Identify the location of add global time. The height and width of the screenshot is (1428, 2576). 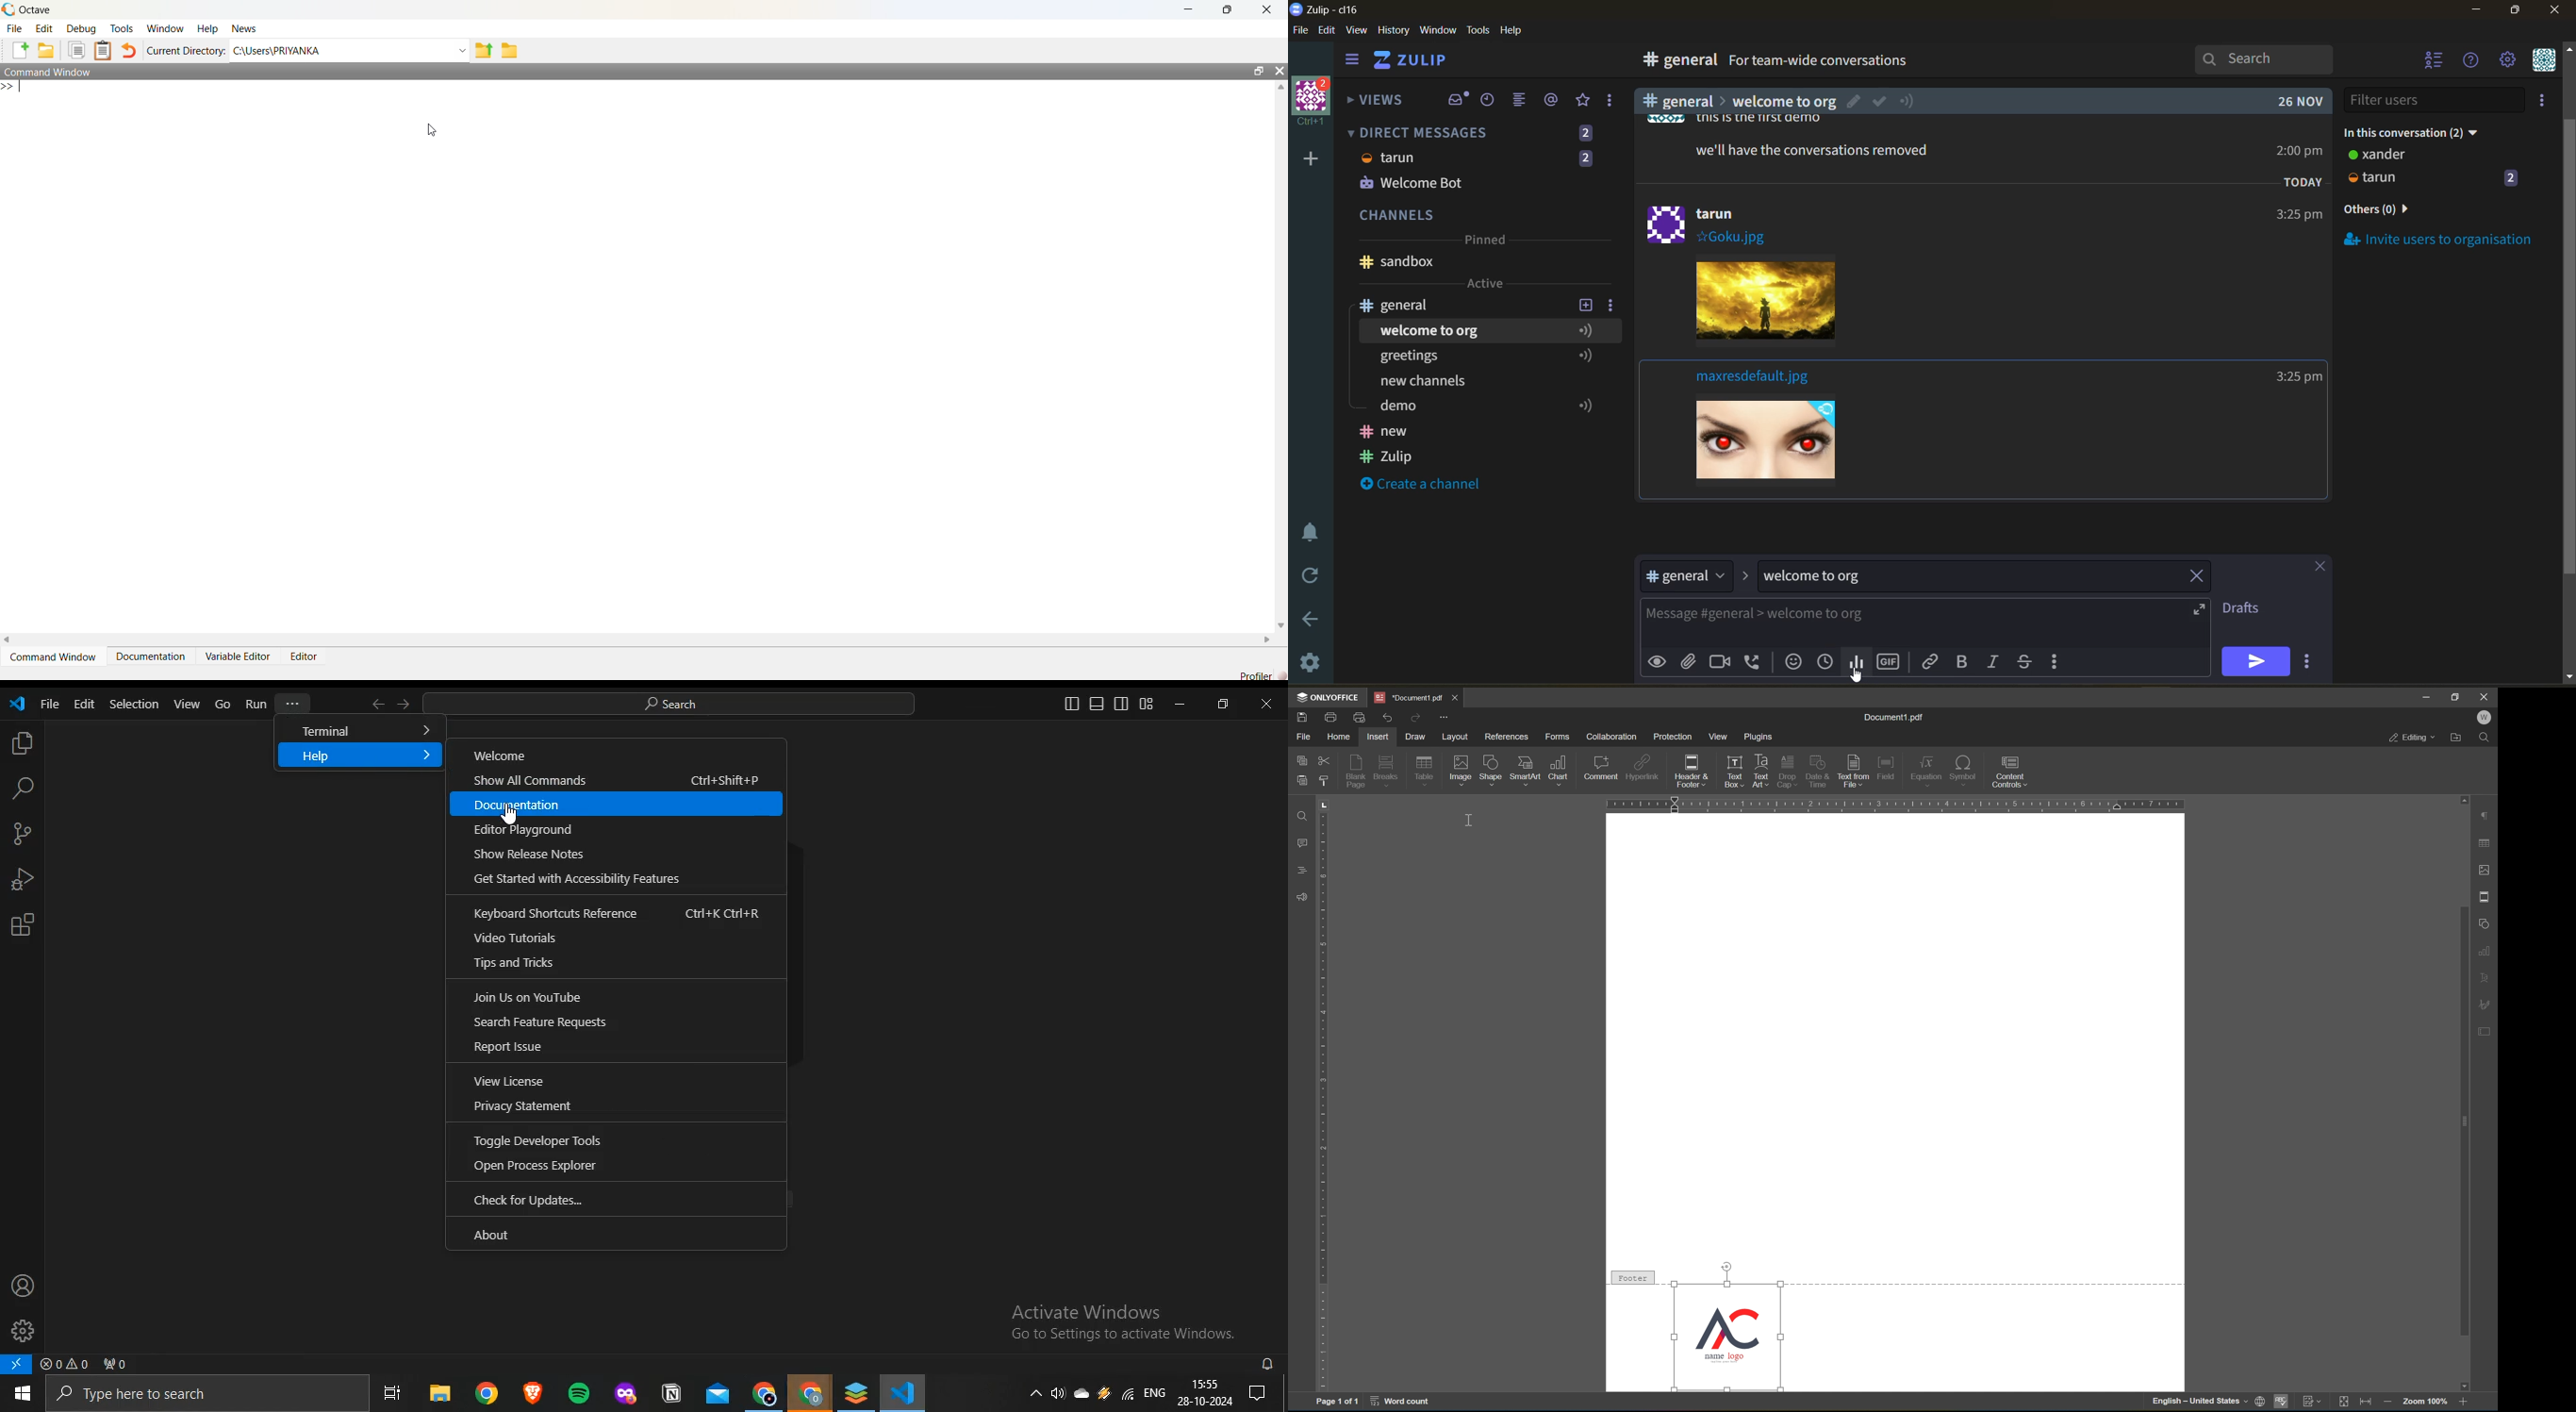
(1828, 662).